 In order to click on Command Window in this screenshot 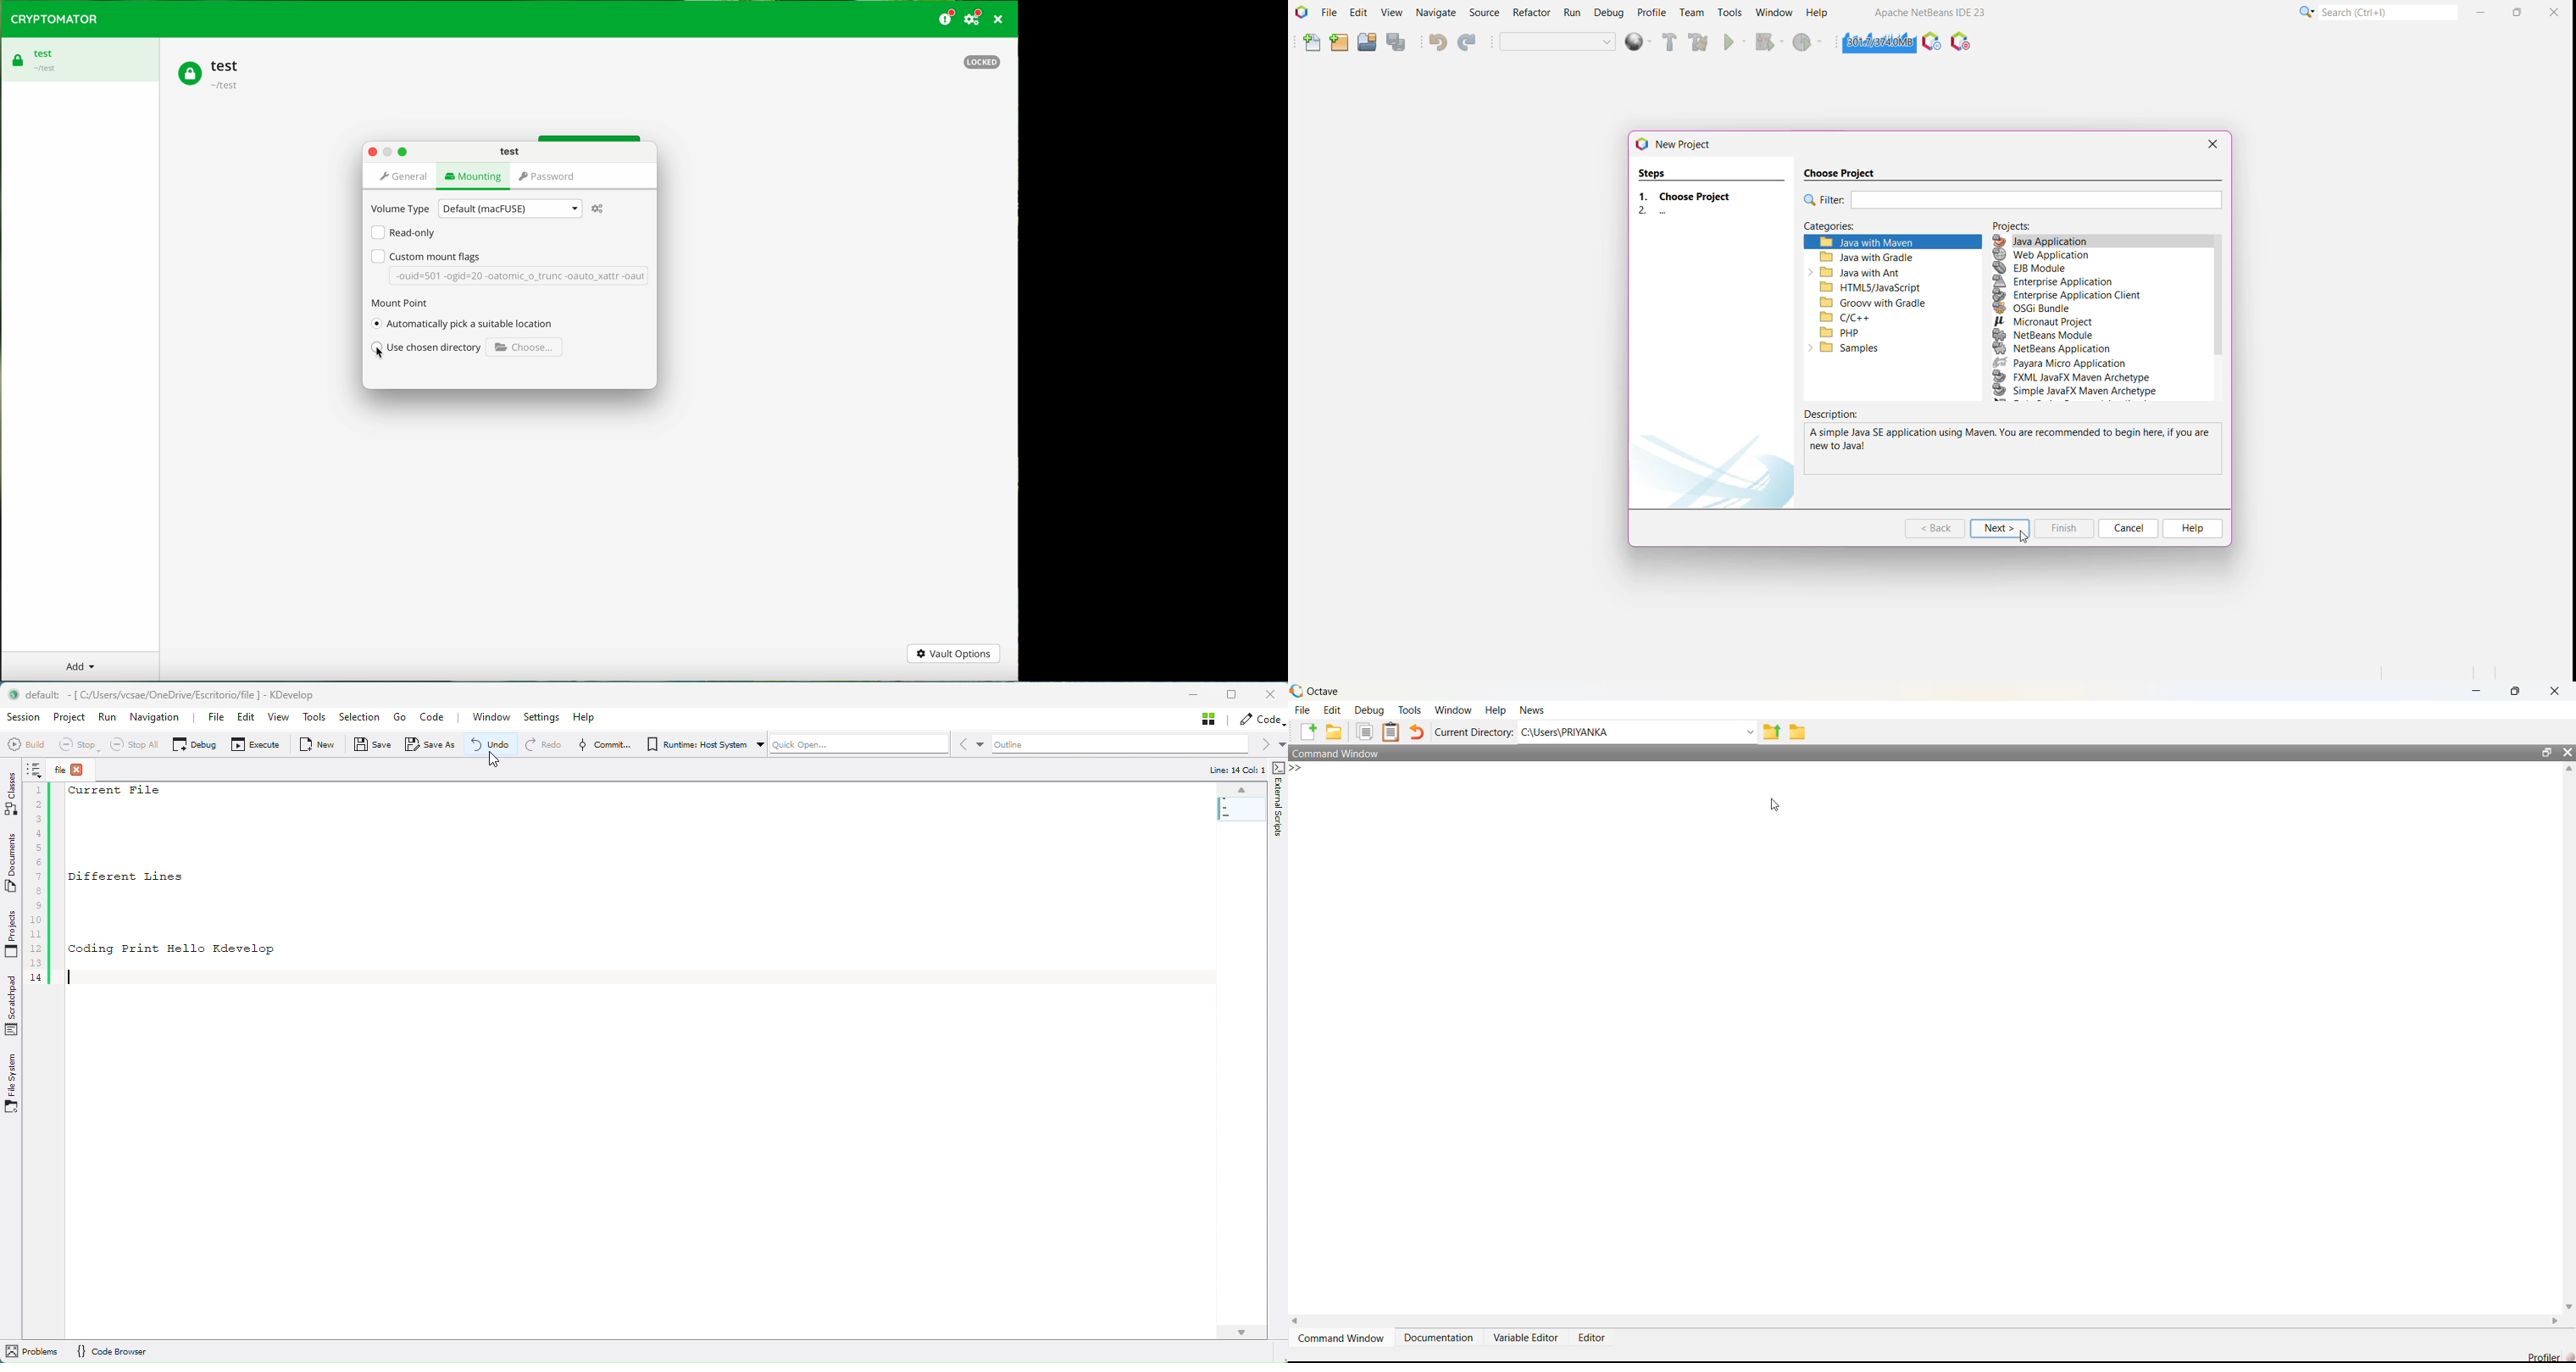, I will do `click(1340, 751)`.